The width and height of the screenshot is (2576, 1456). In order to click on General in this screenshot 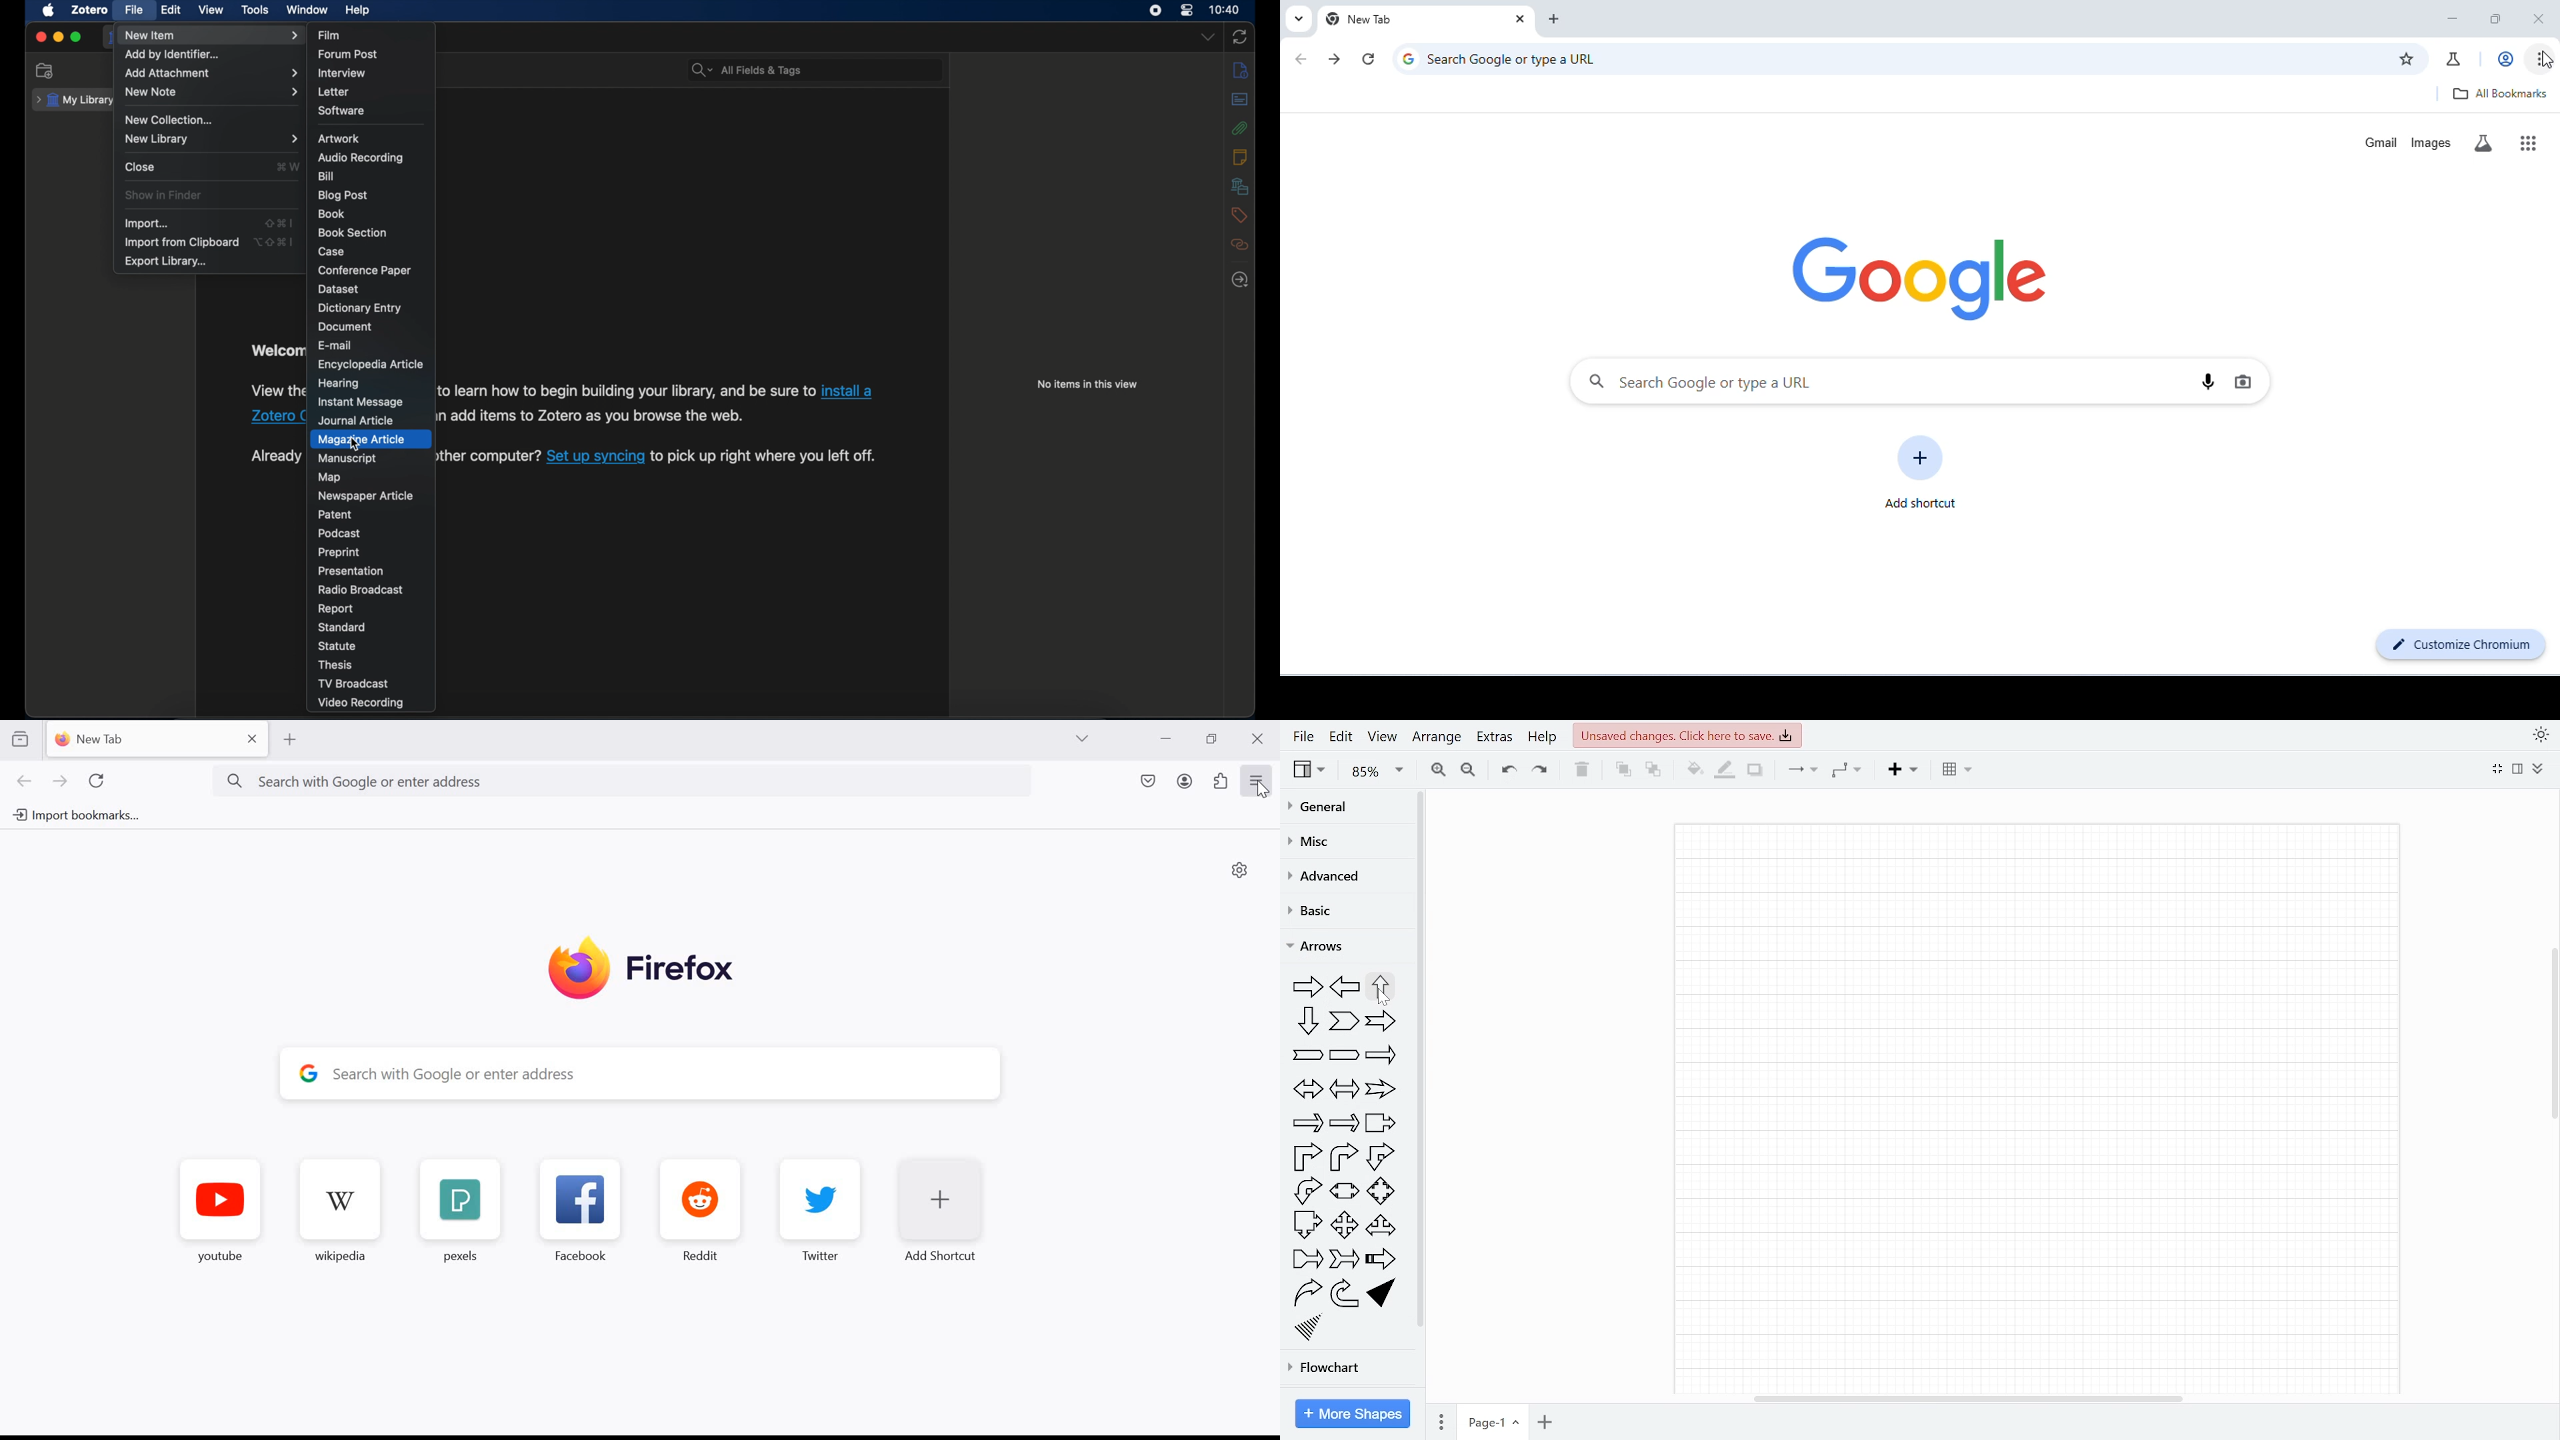, I will do `click(1323, 809)`.